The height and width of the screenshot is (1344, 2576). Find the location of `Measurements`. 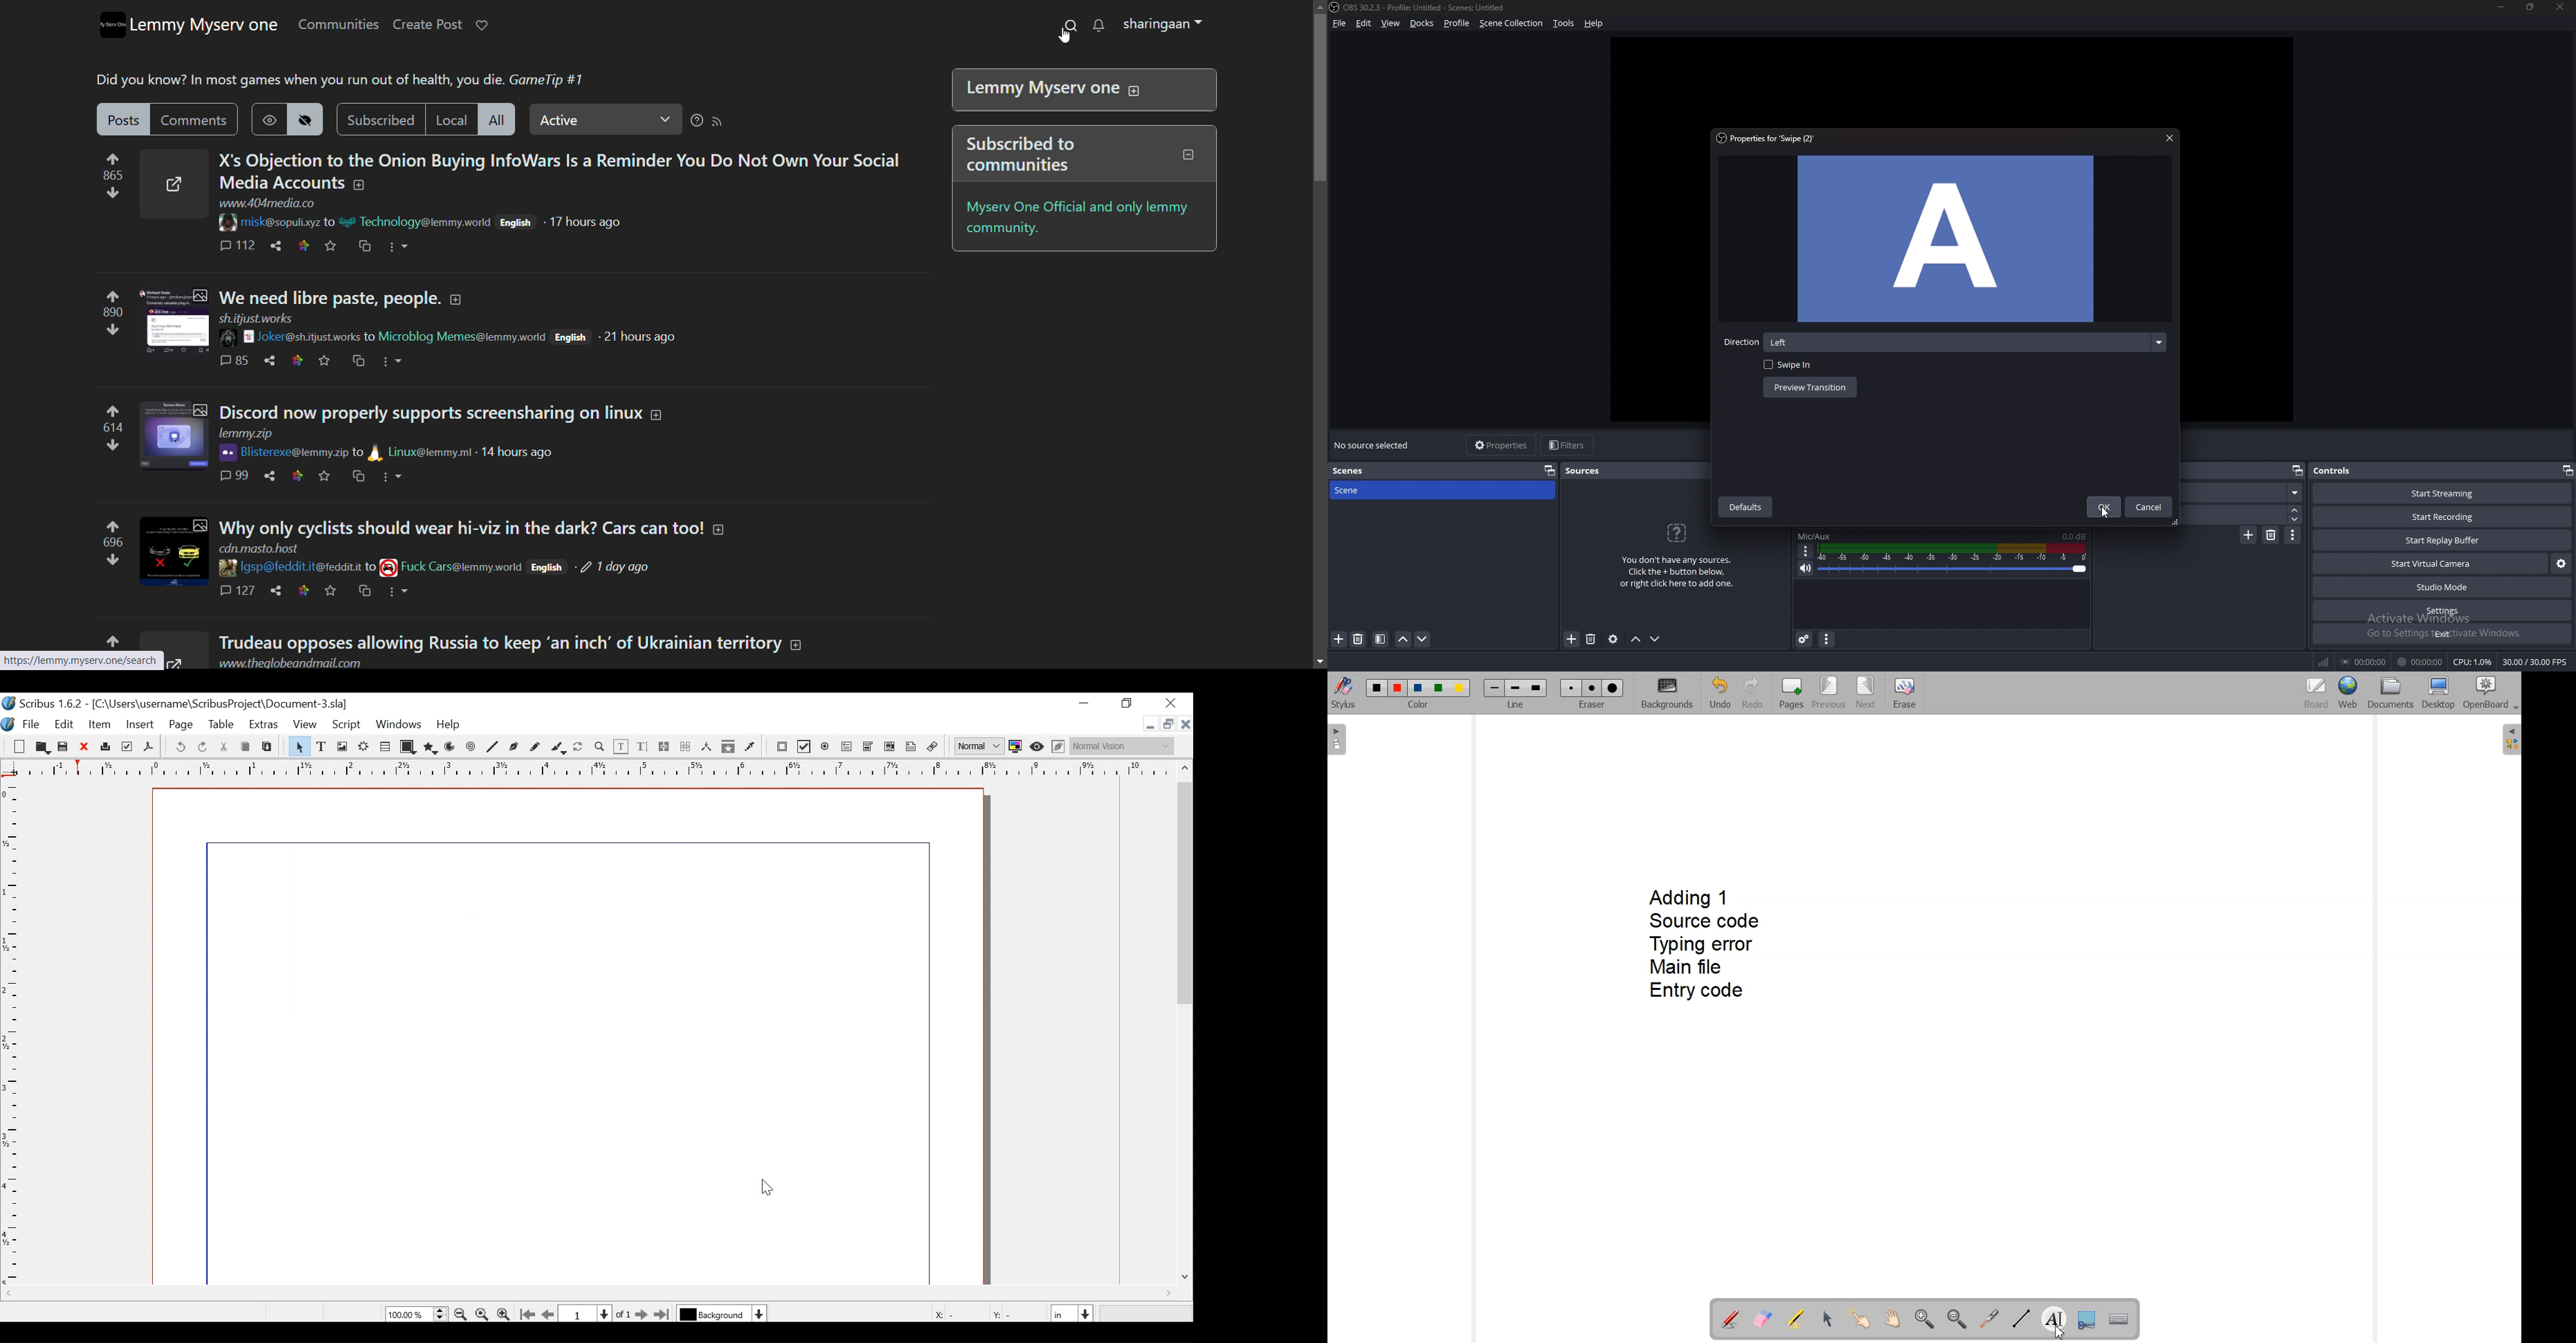

Measurements is located at coordinates (706, 747).